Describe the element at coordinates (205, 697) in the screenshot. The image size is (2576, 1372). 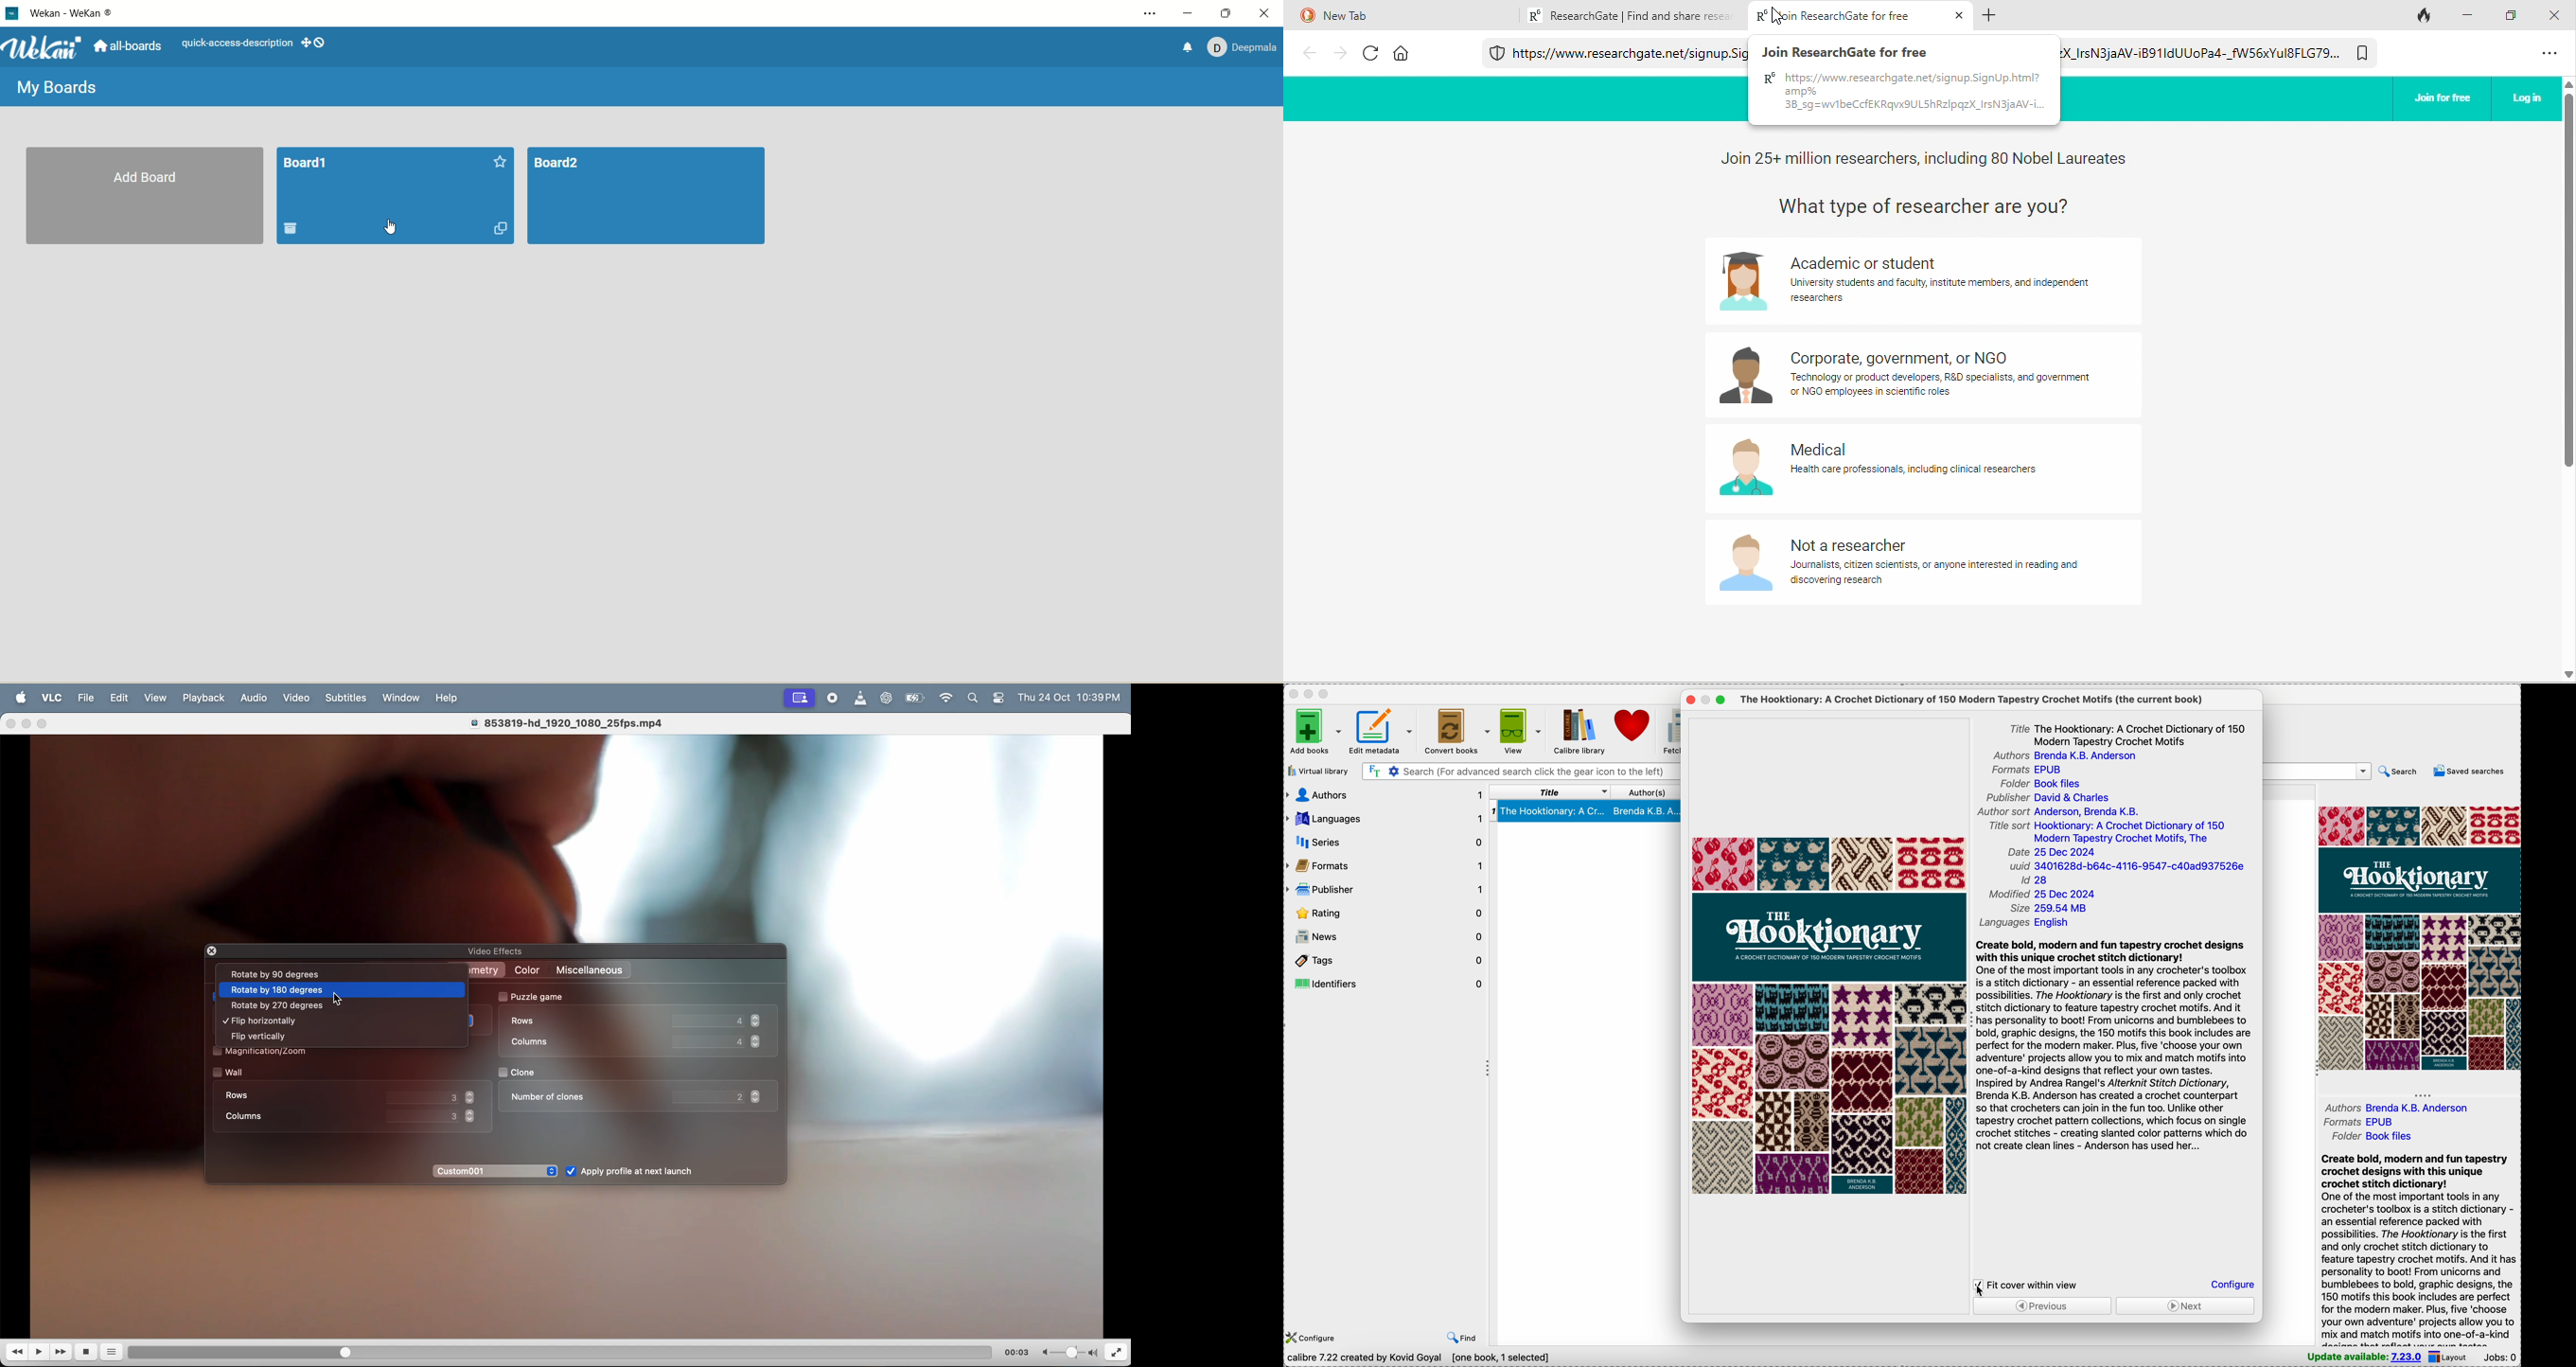
I see `playback` at that location.